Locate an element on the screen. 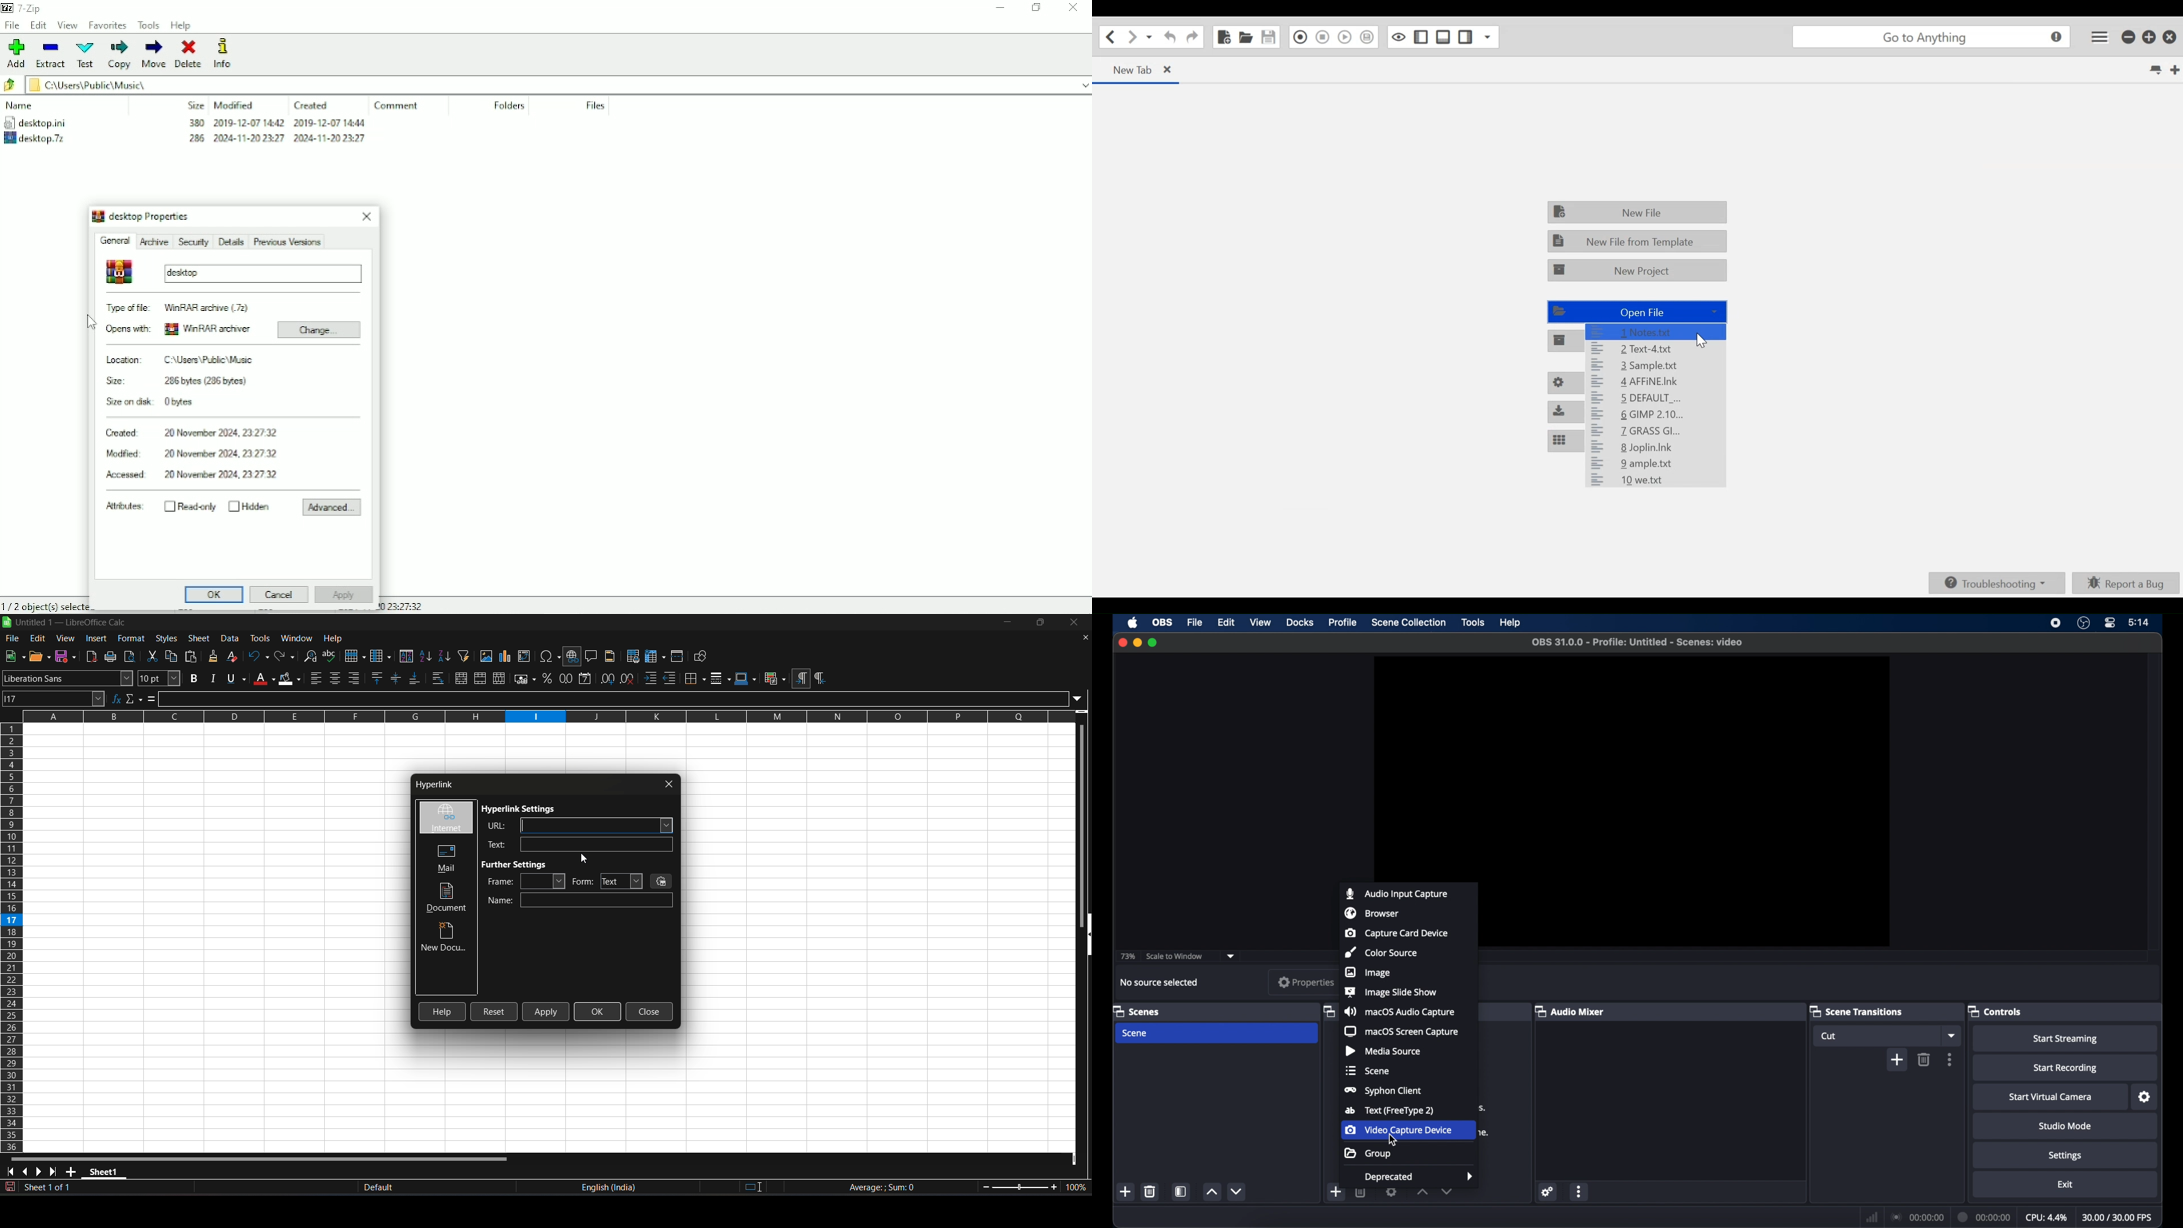 Image resolution: width=2184 pixels, height=1232 pixels. name box is located at coordinates (55, 699).